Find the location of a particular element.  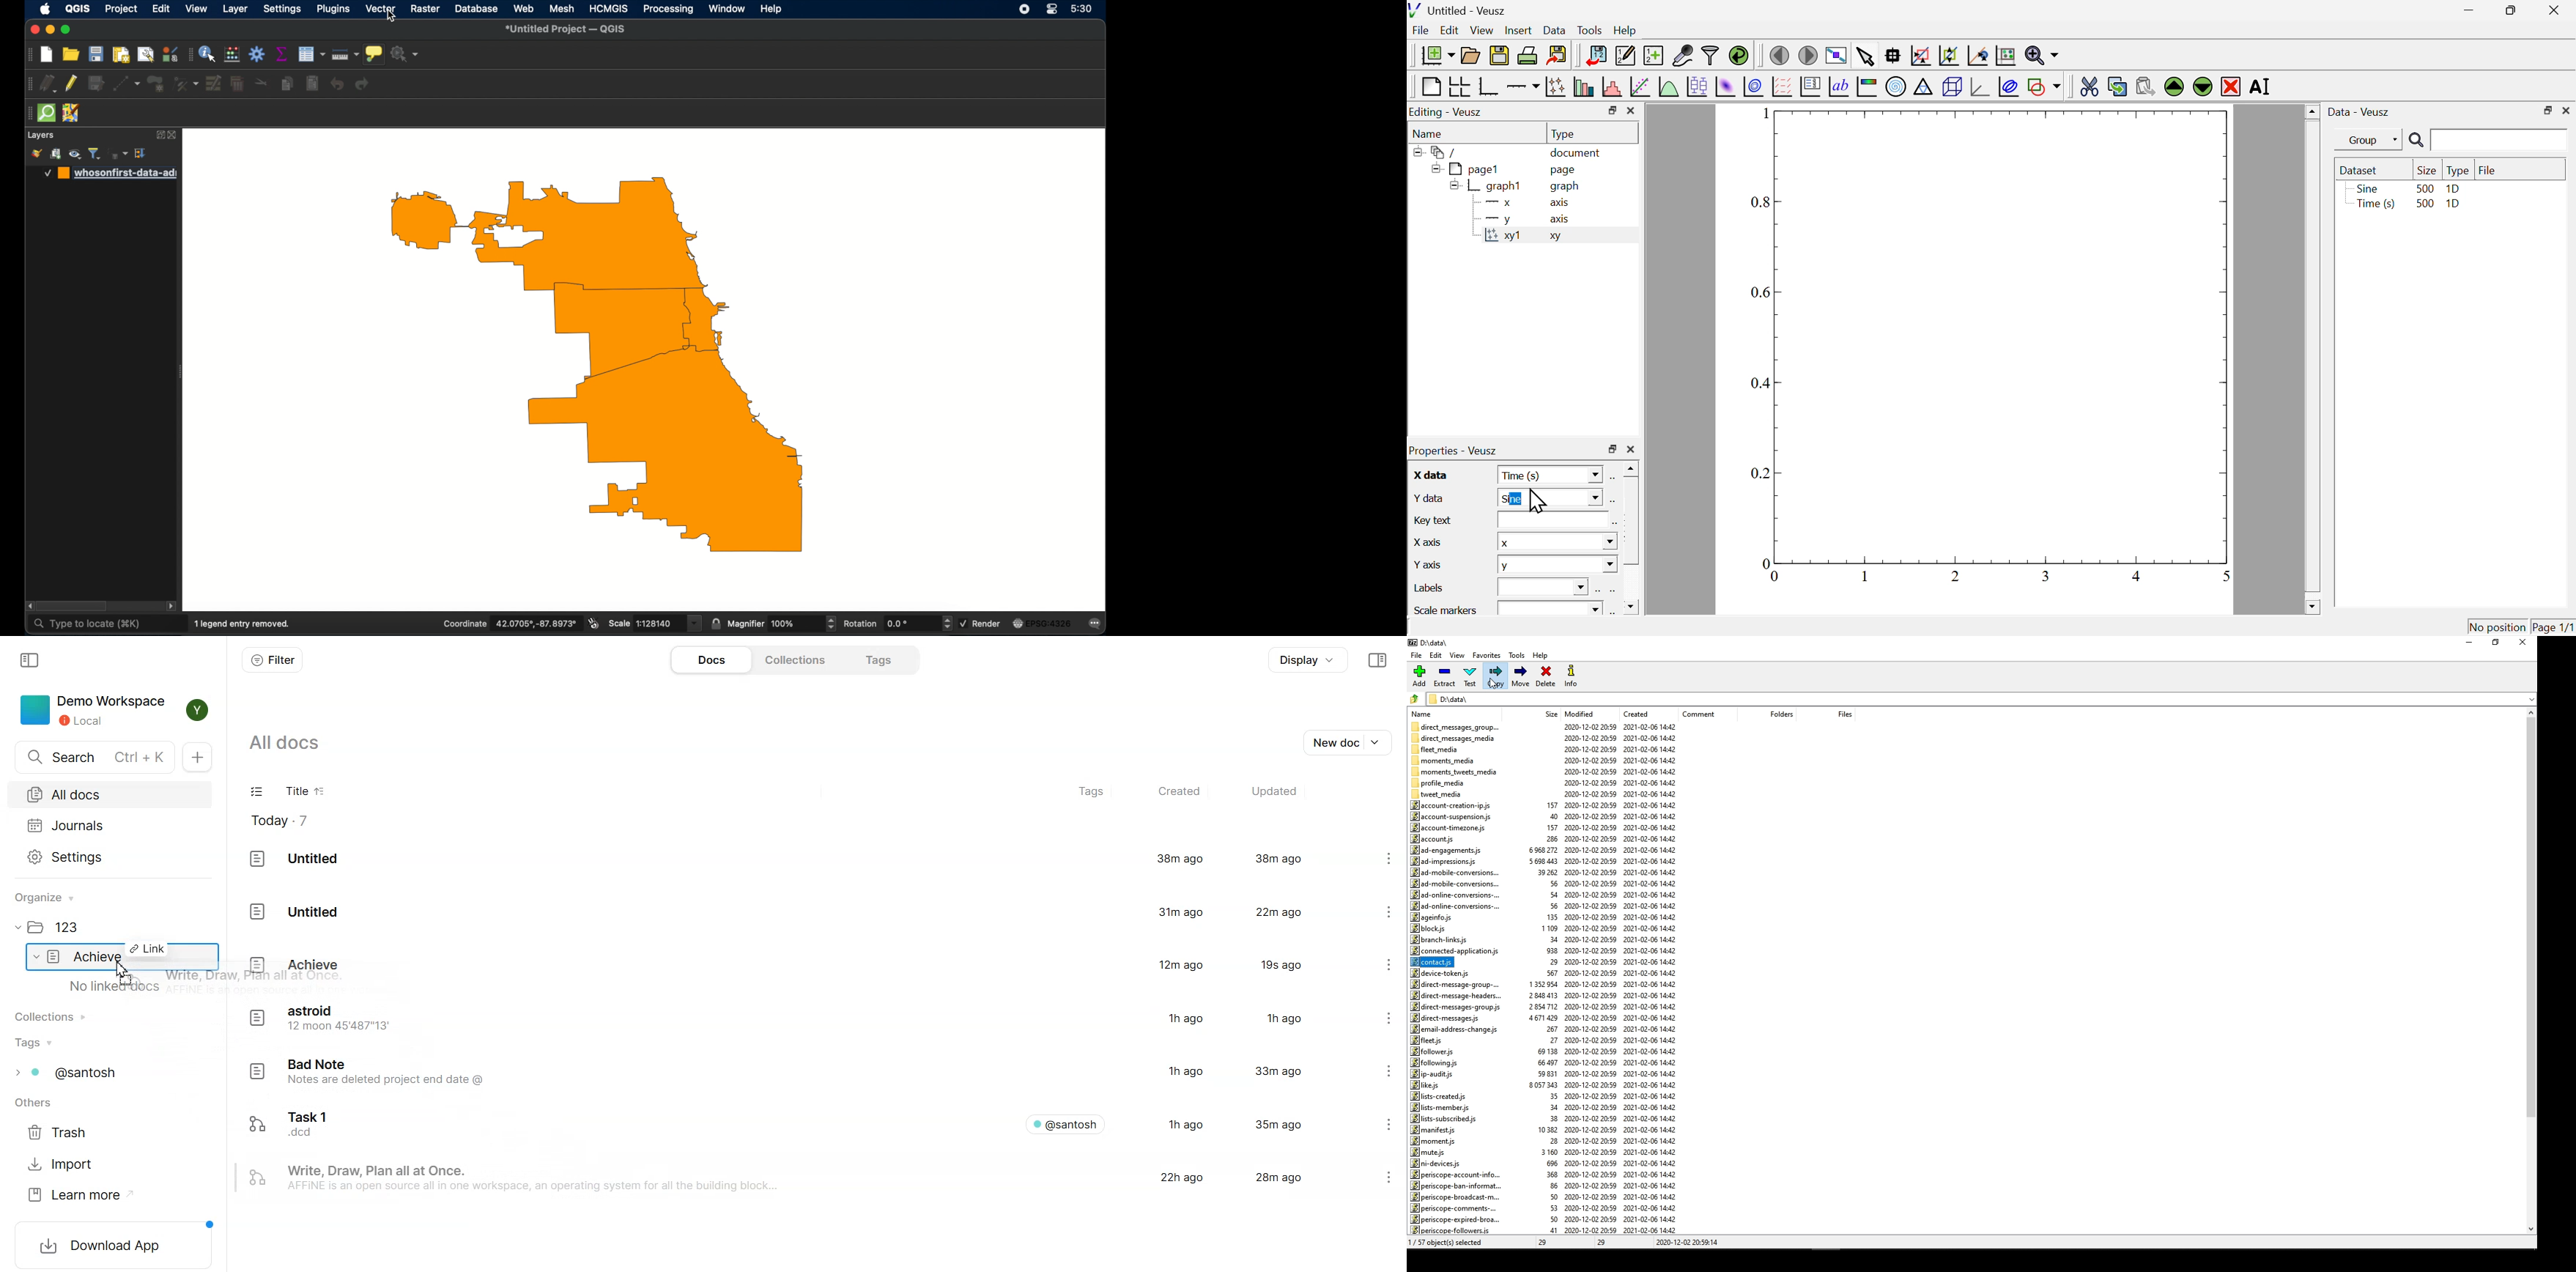

Collections is located at coordinates (56, 1016).